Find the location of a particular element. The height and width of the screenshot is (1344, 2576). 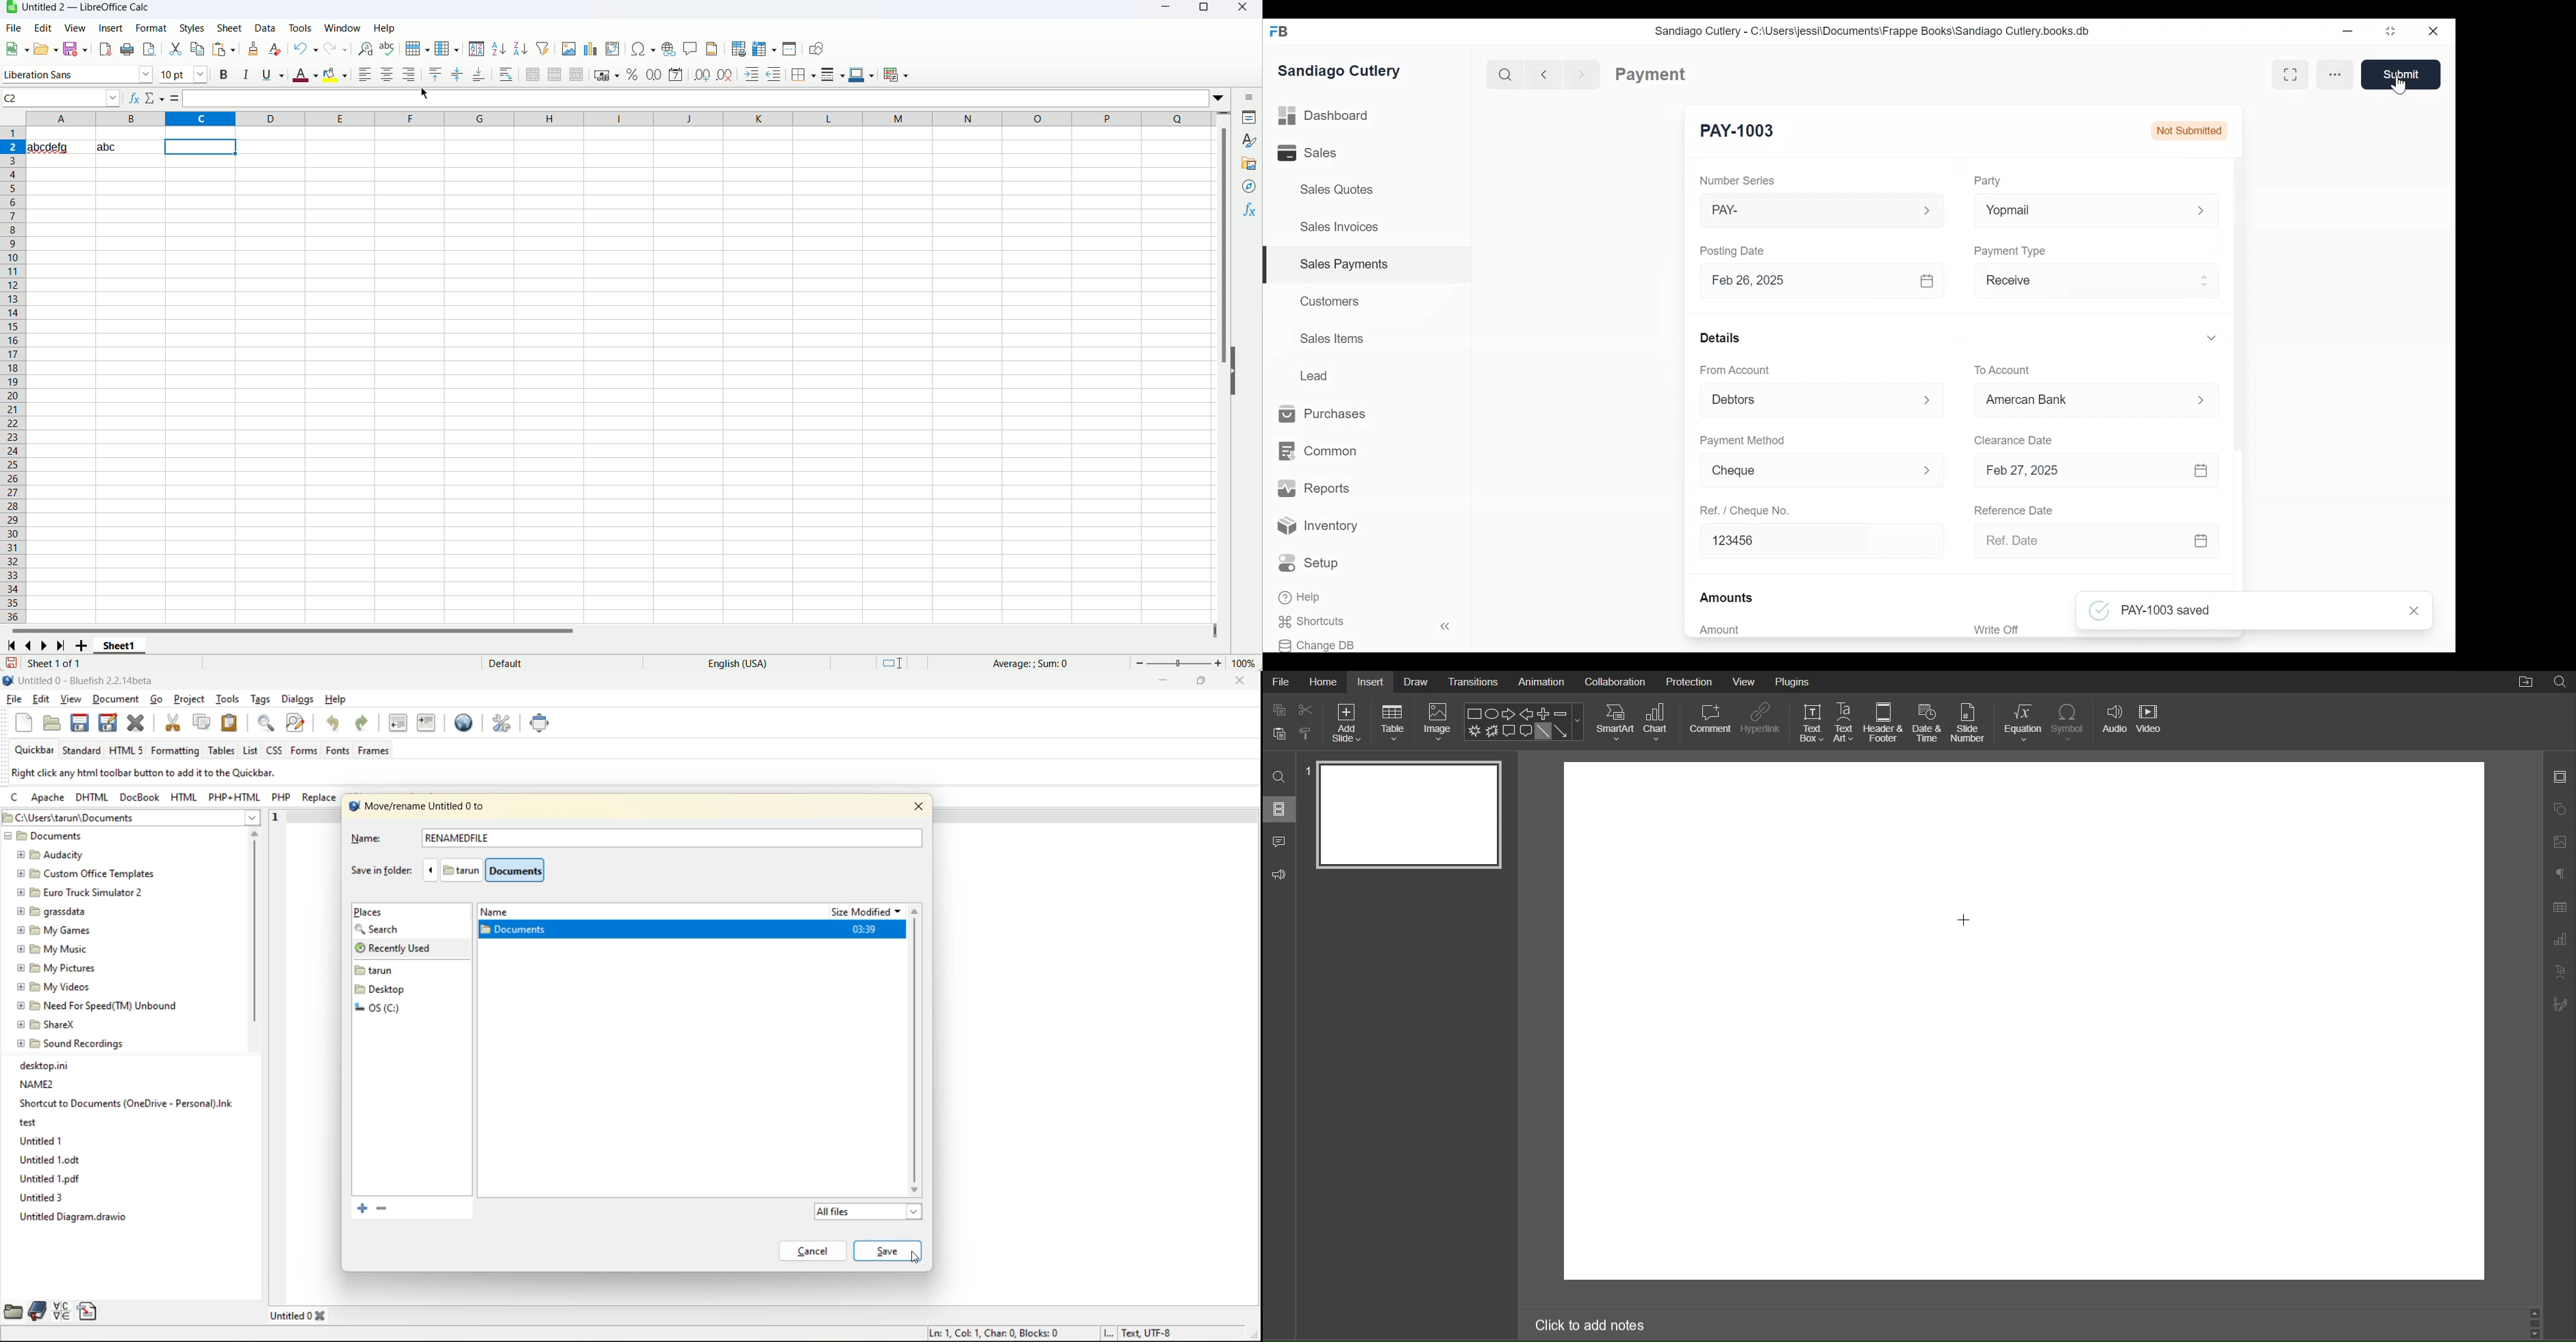

open is located at coordinates (45, 47).